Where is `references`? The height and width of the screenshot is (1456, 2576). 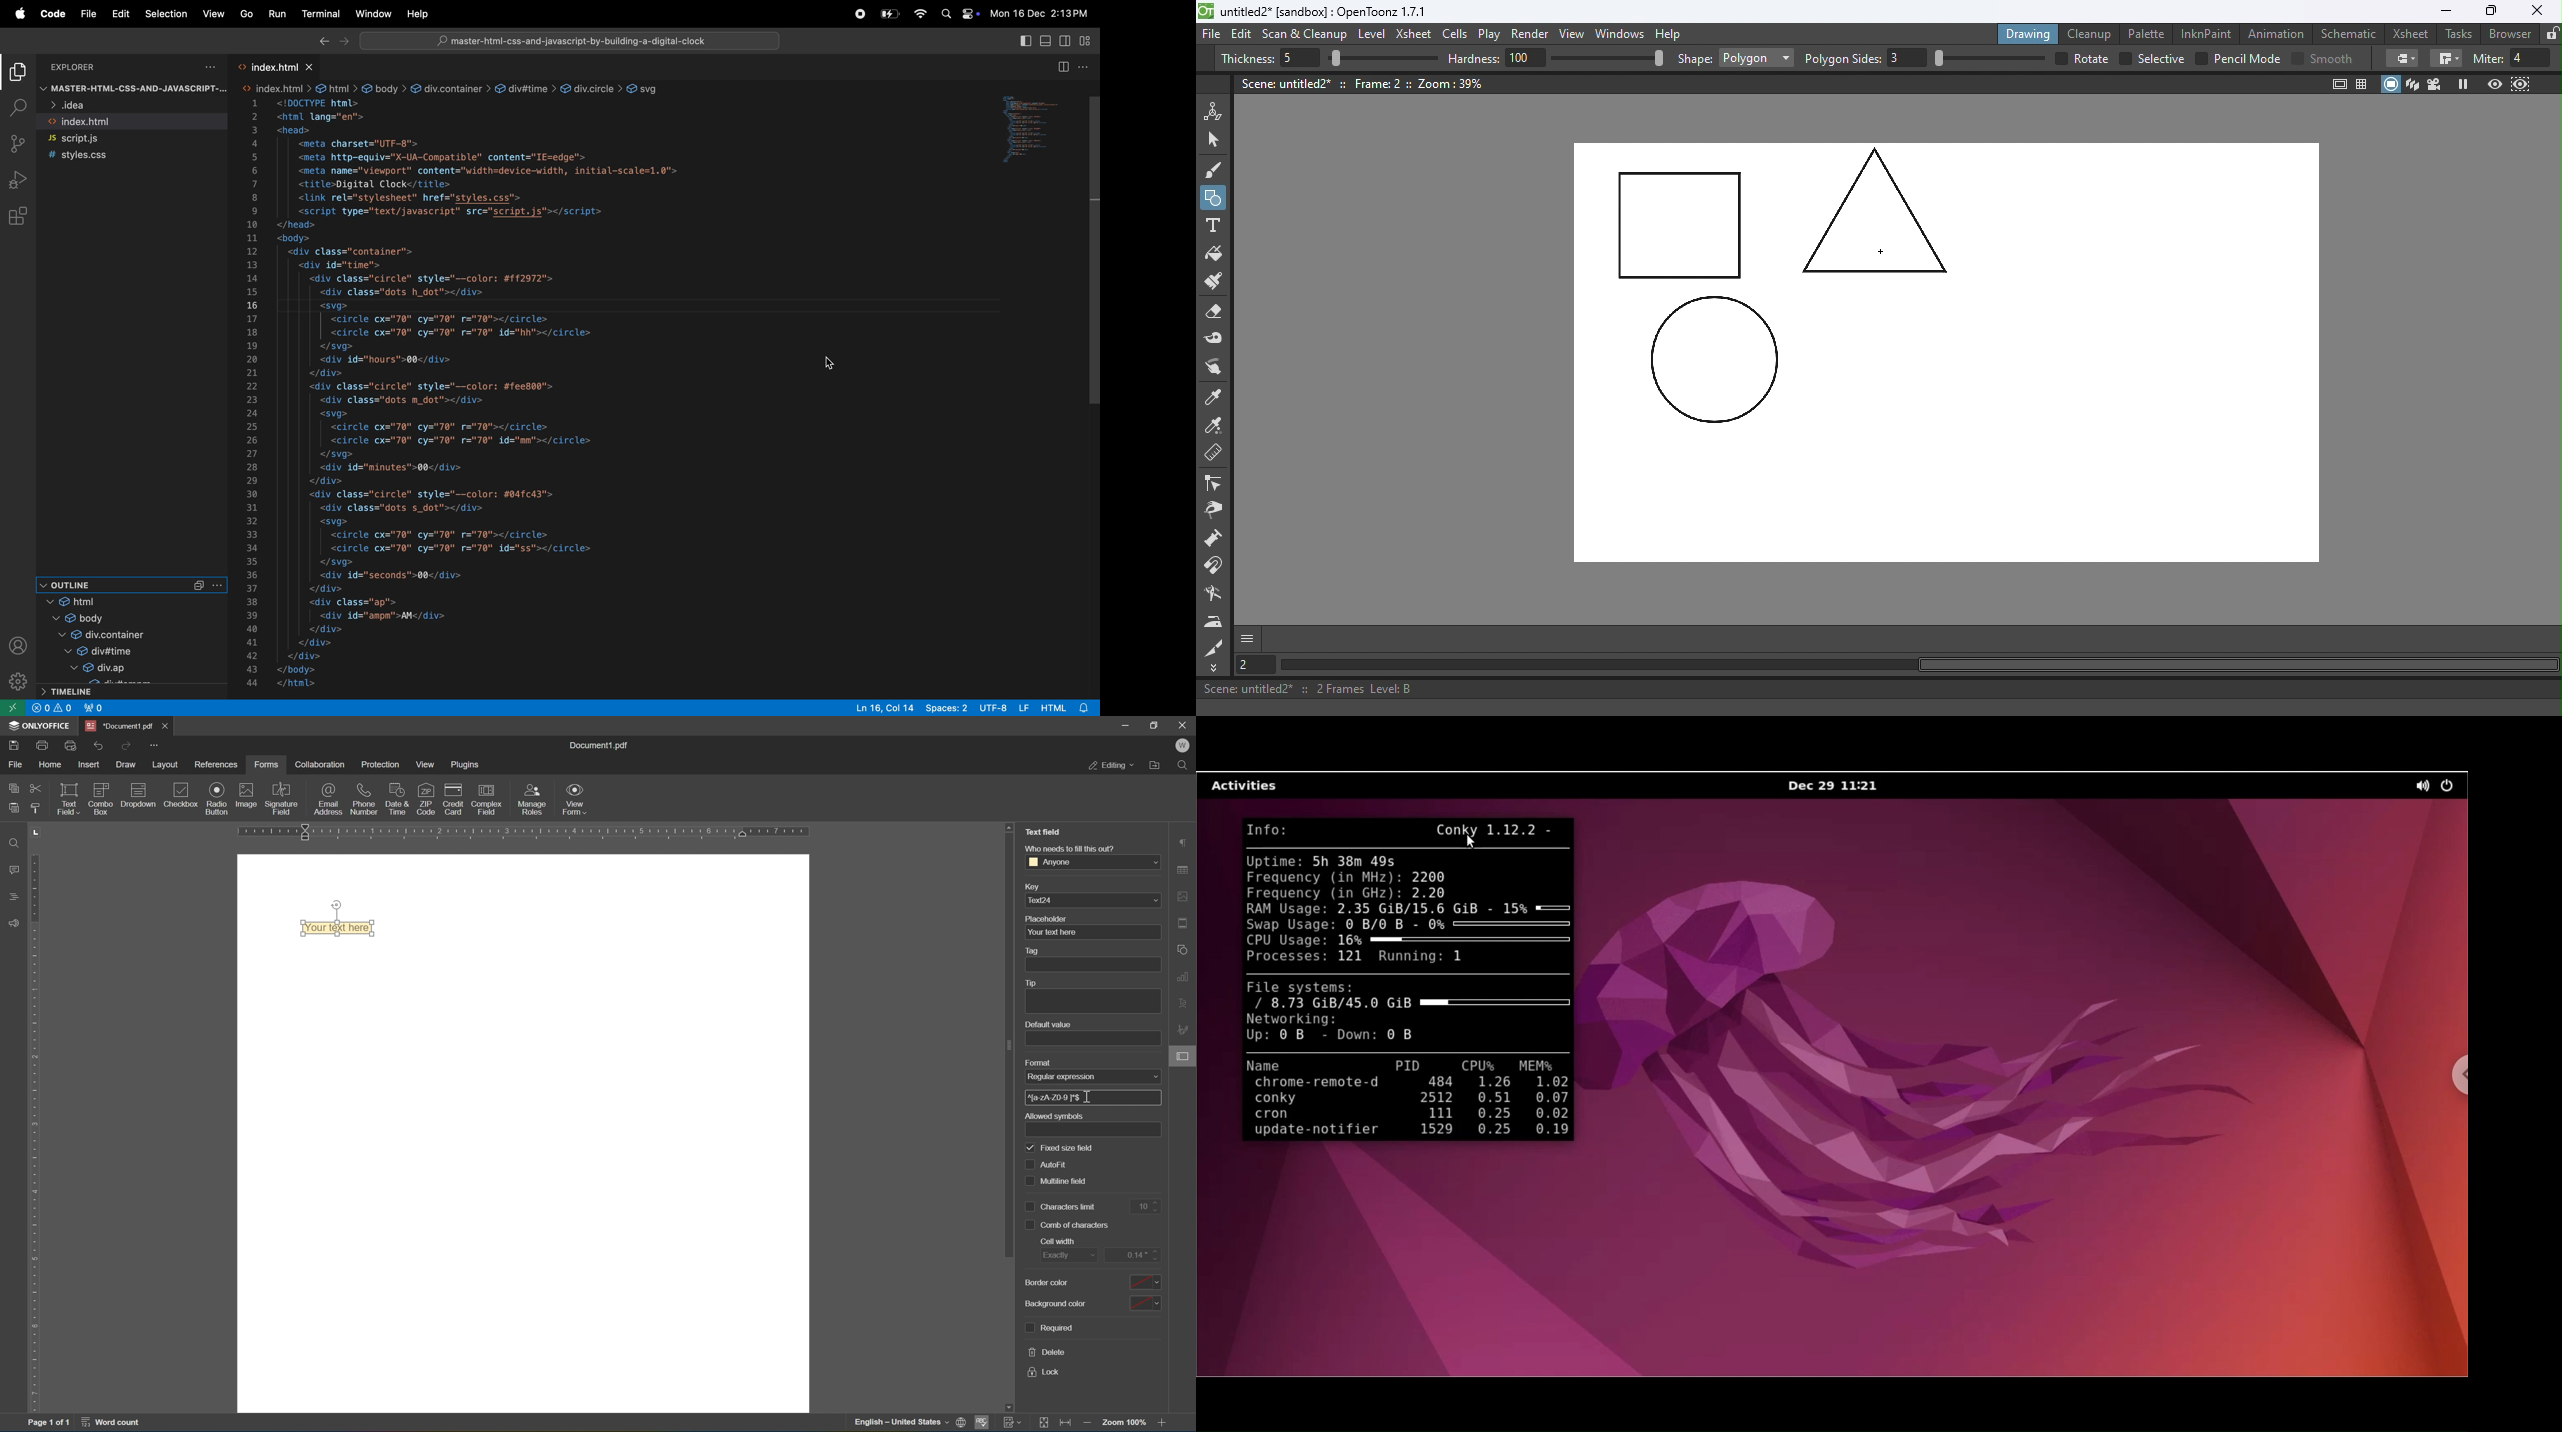 references is located at coordinates (218, 765).